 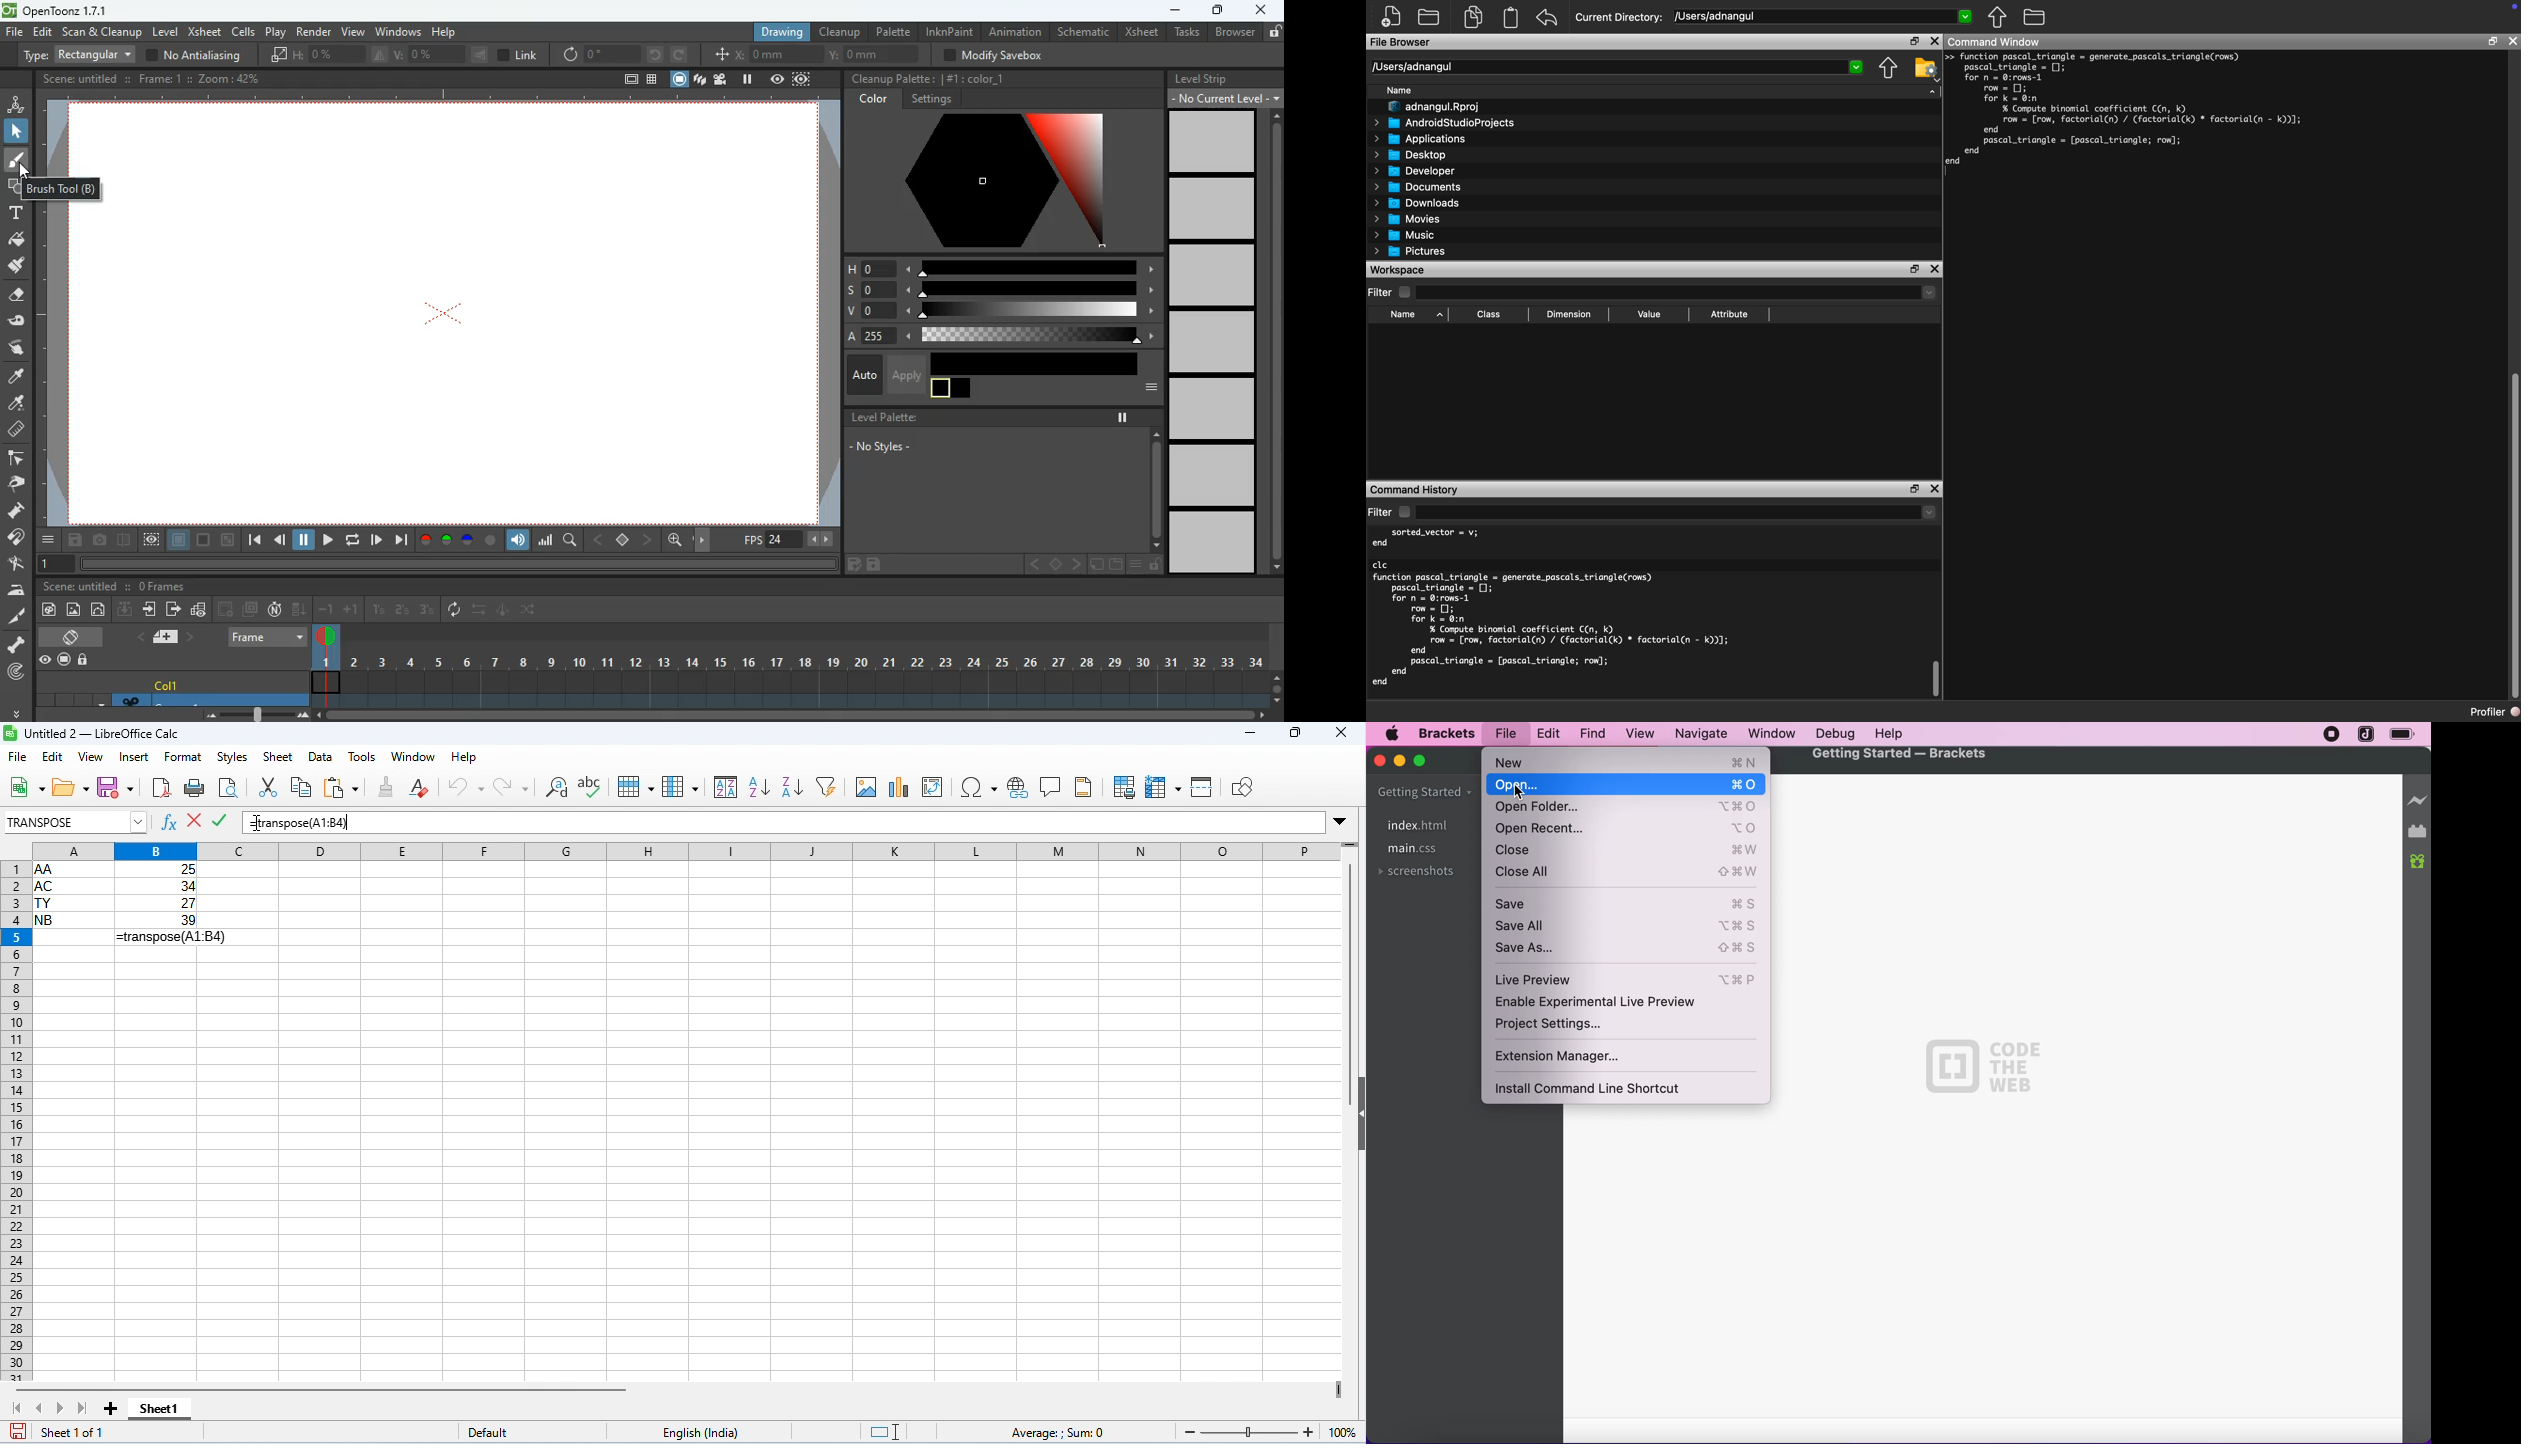 I want to click on standard selection, so click(x=887, y=1432).